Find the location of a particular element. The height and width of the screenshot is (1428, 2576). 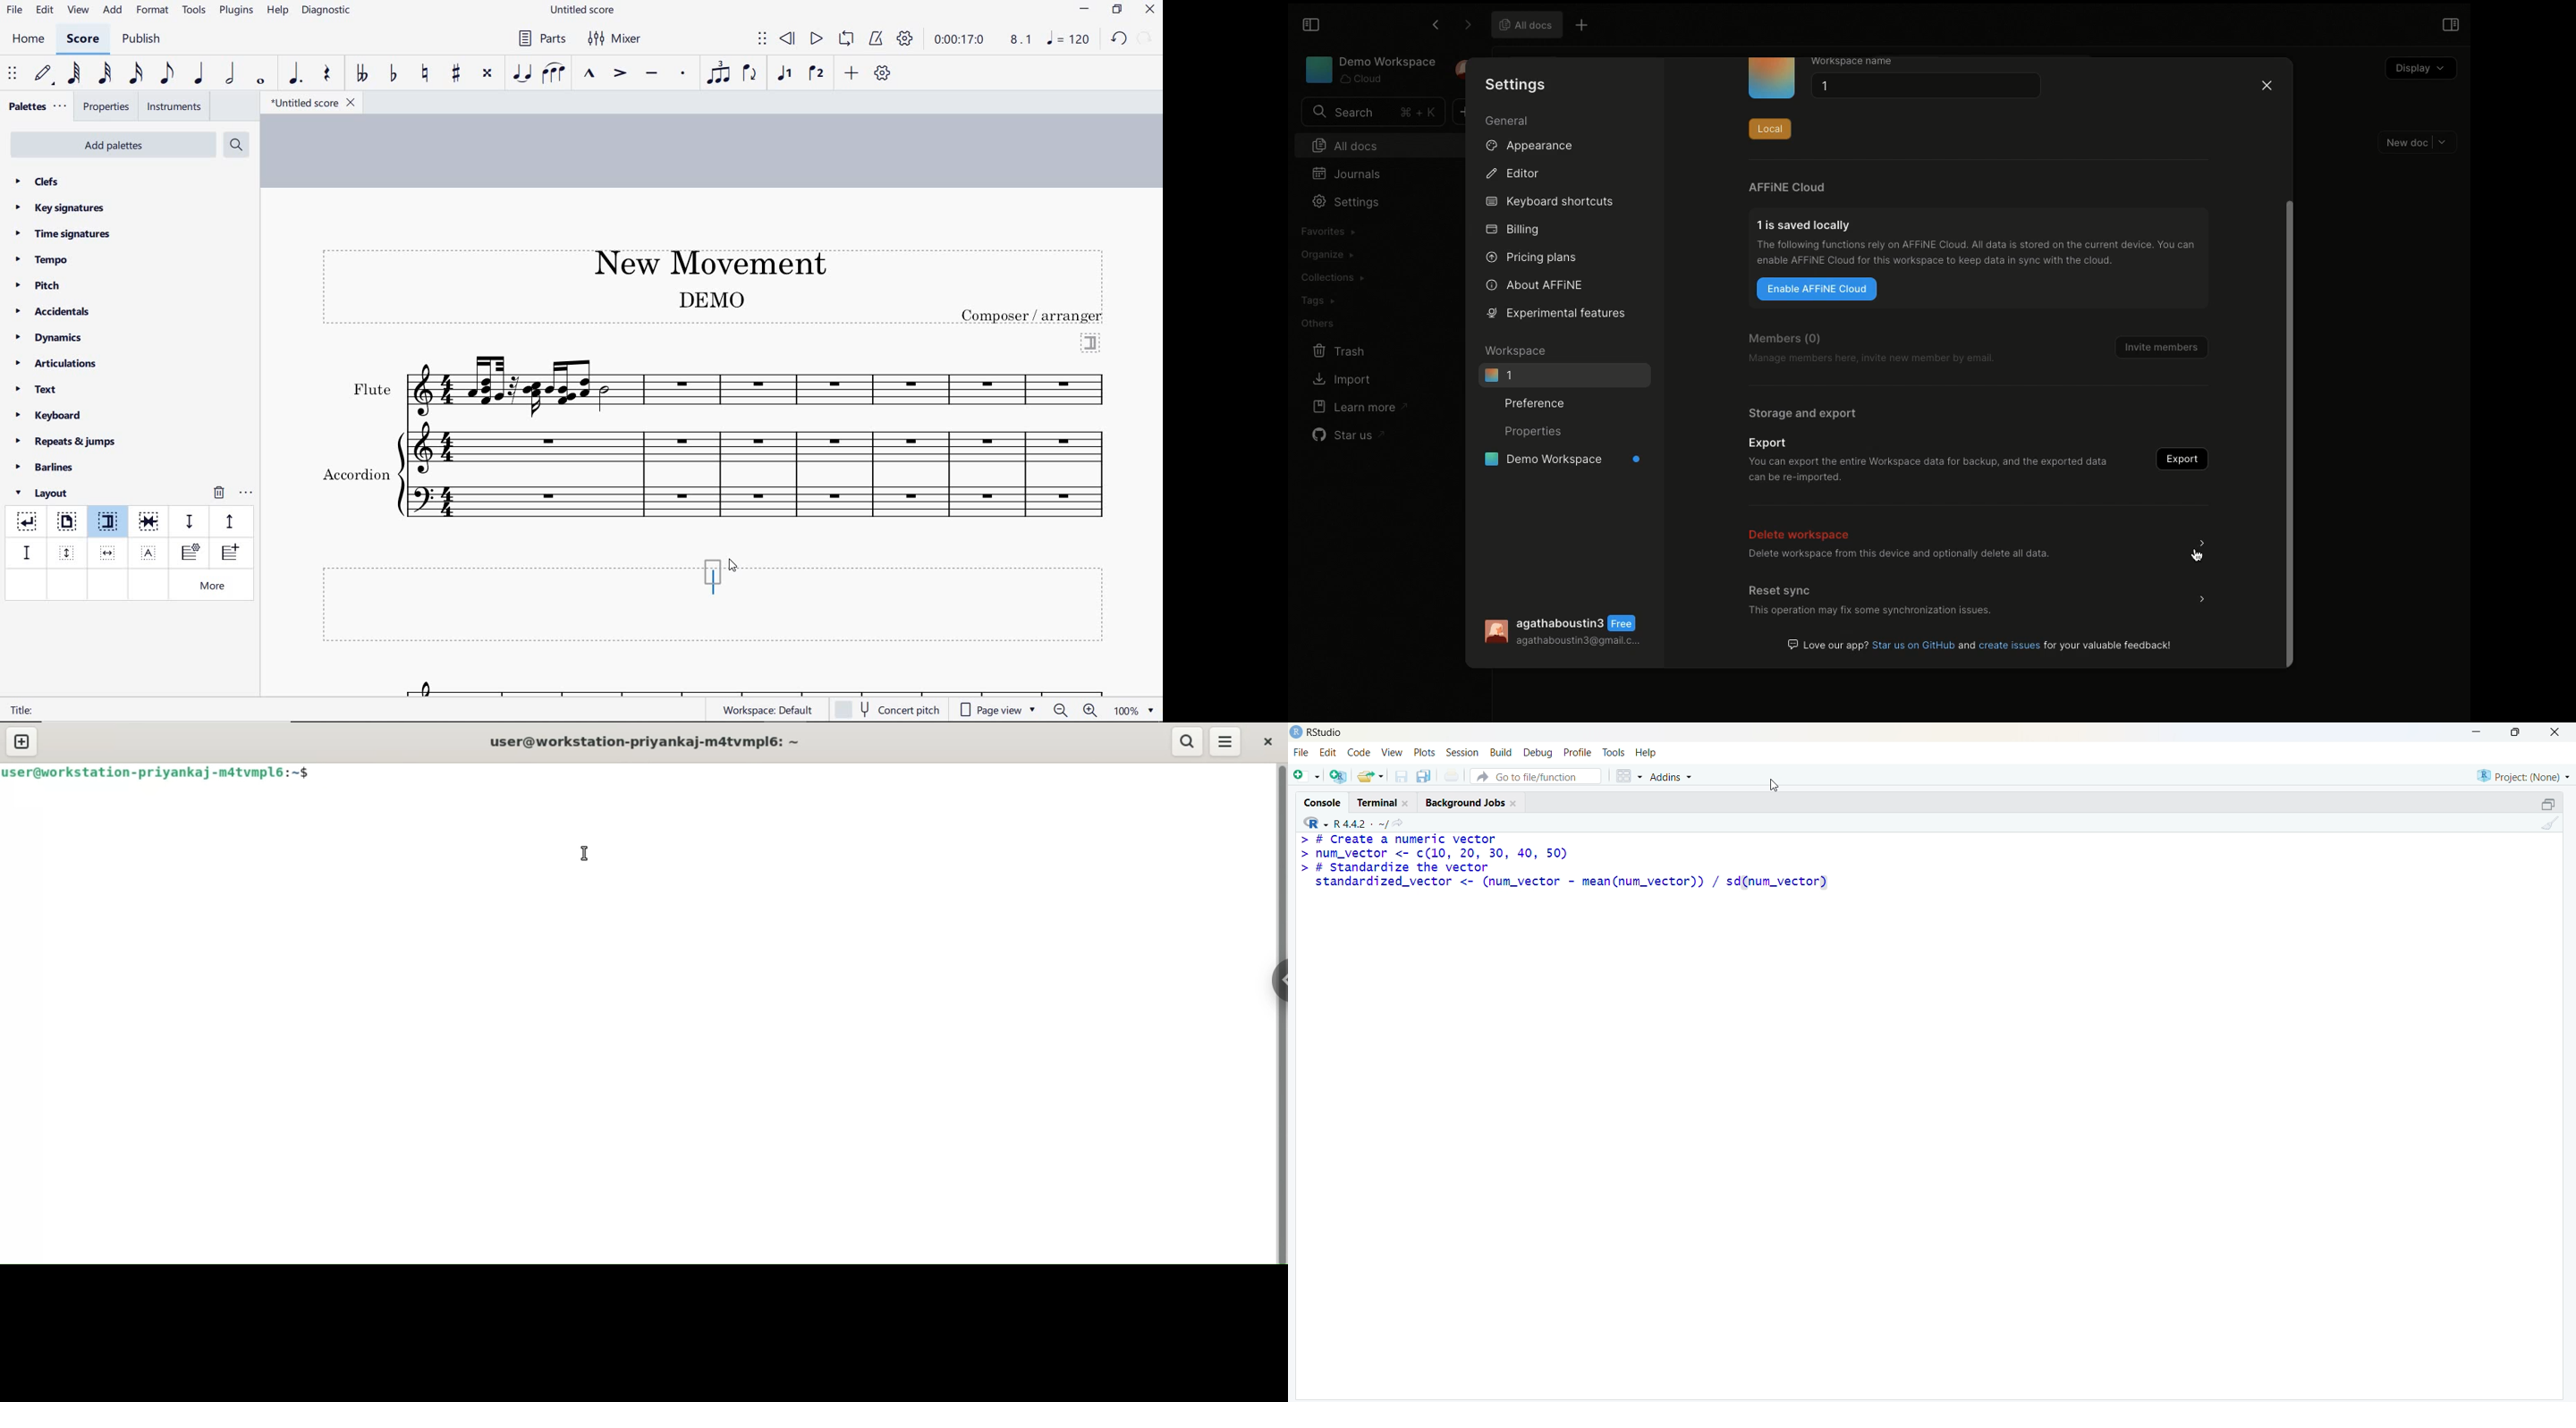

Import is located at coordinates (1341, 380).